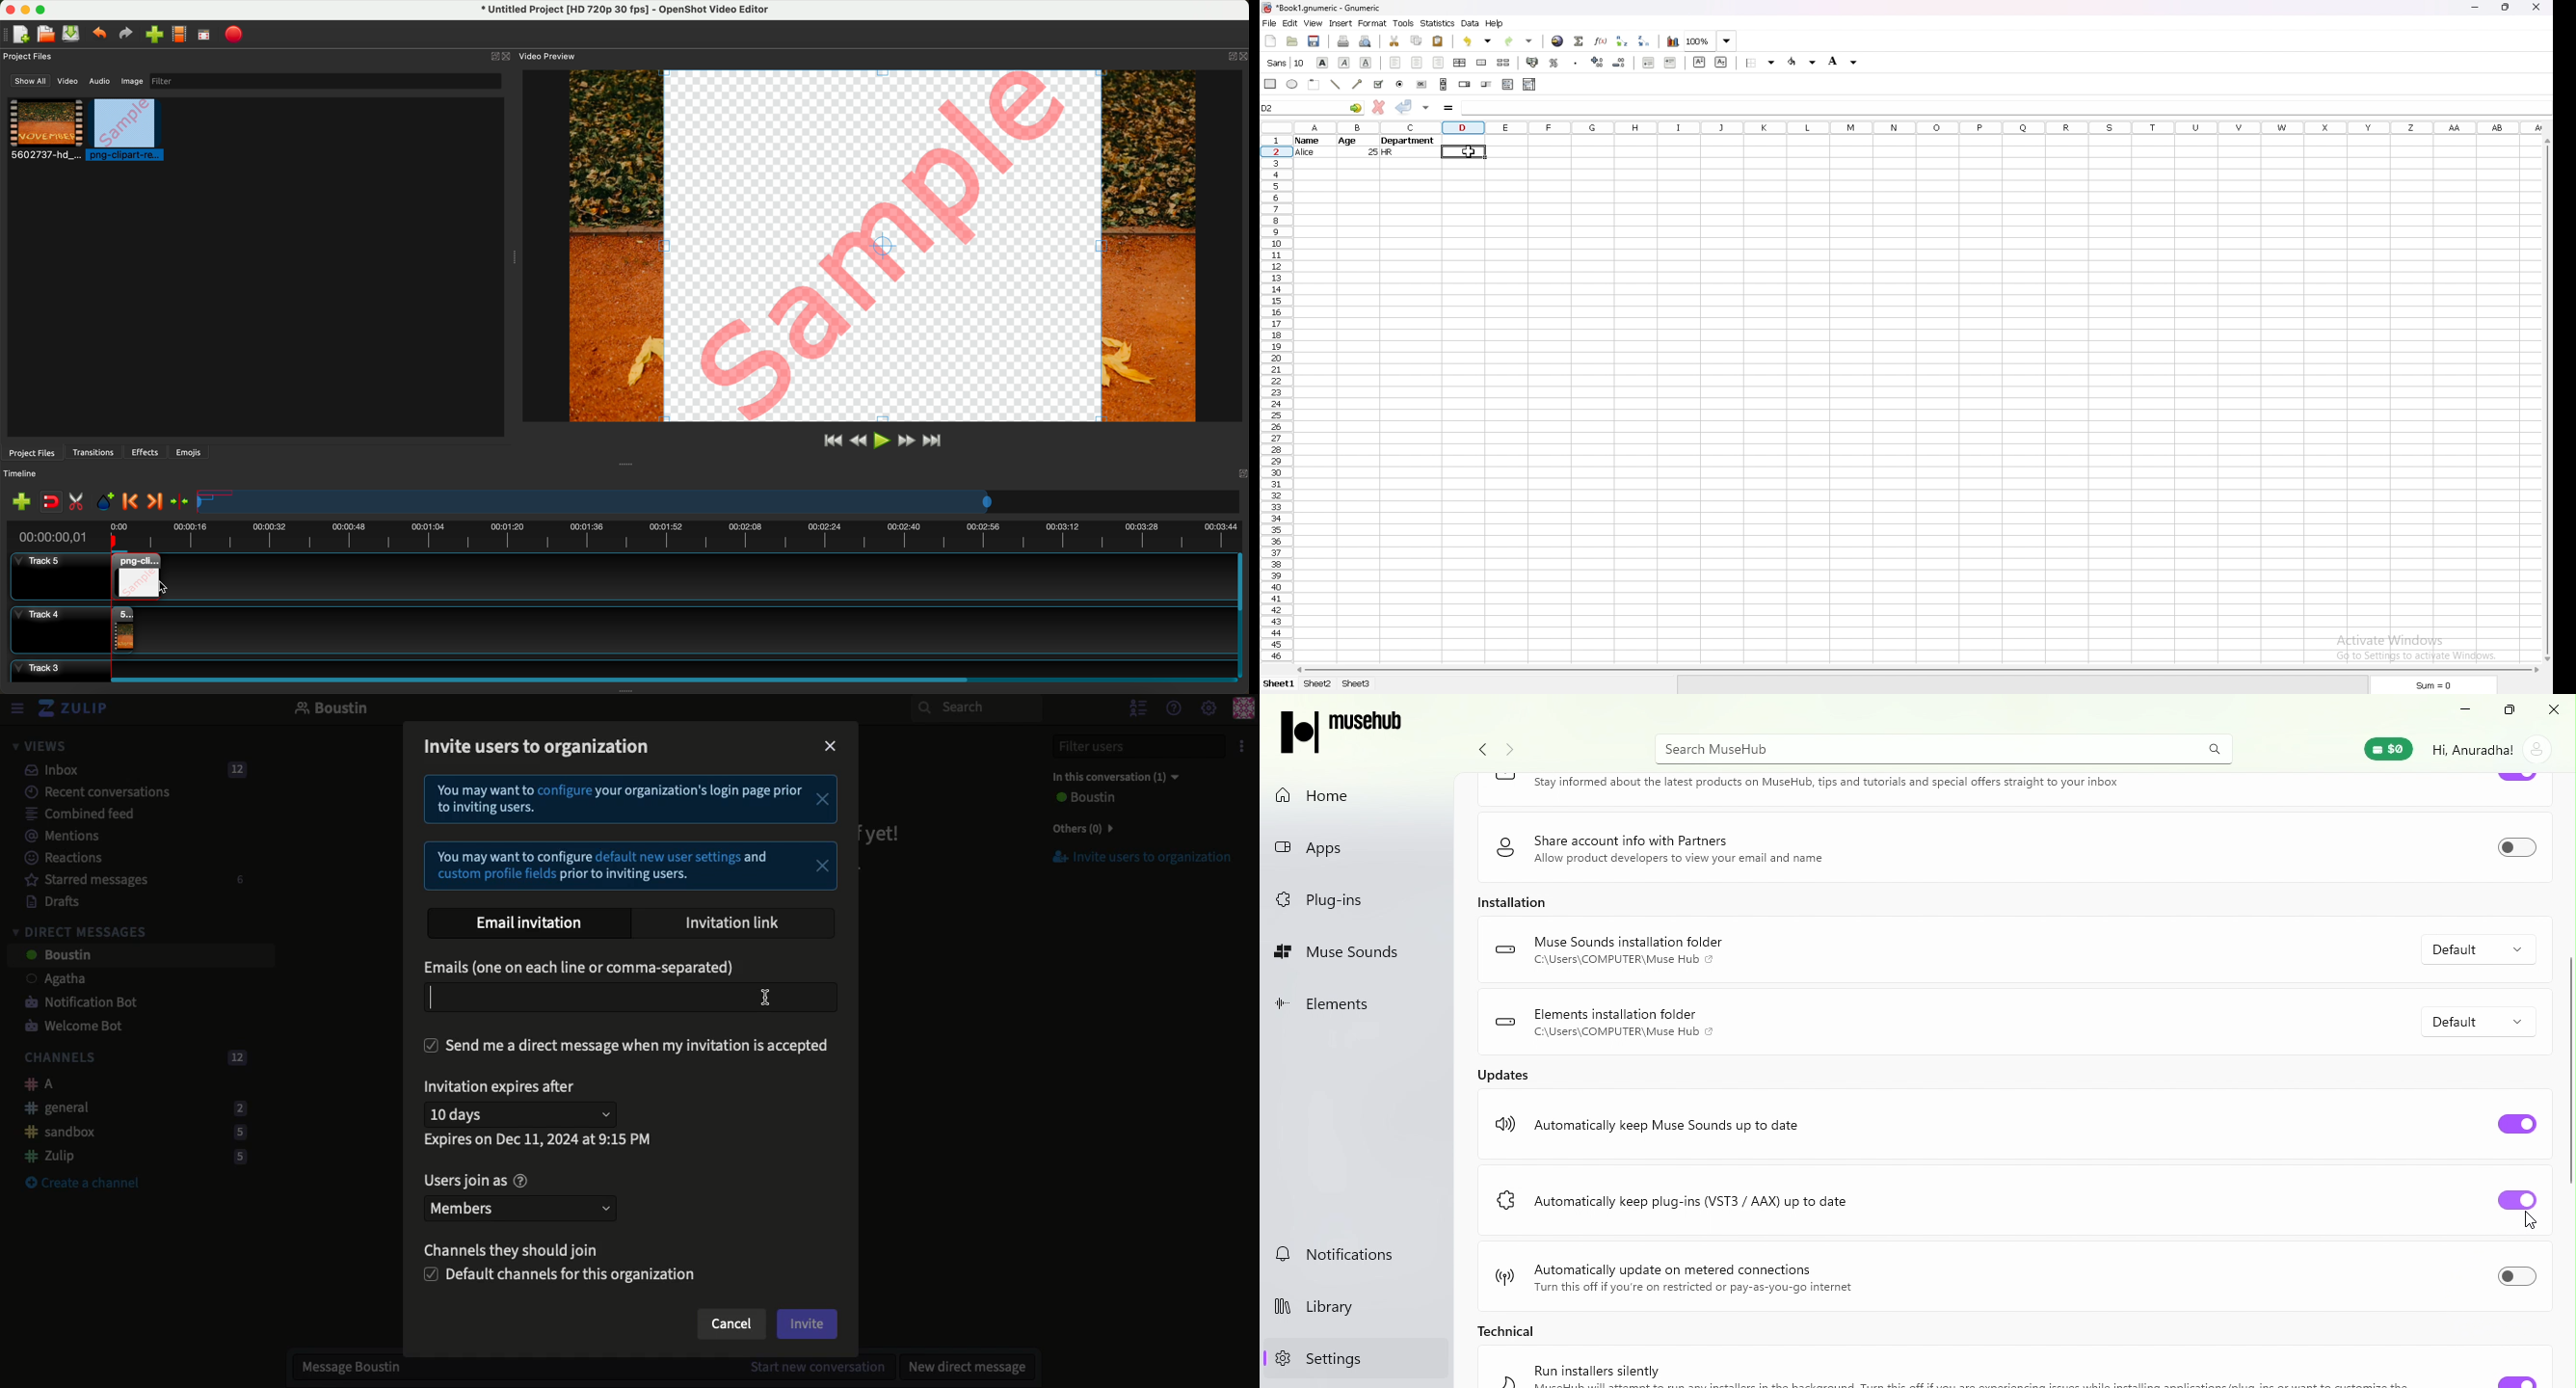  Describe the element at coordinates (1711, 41) in the screenshot. I see `zoom` at that location.